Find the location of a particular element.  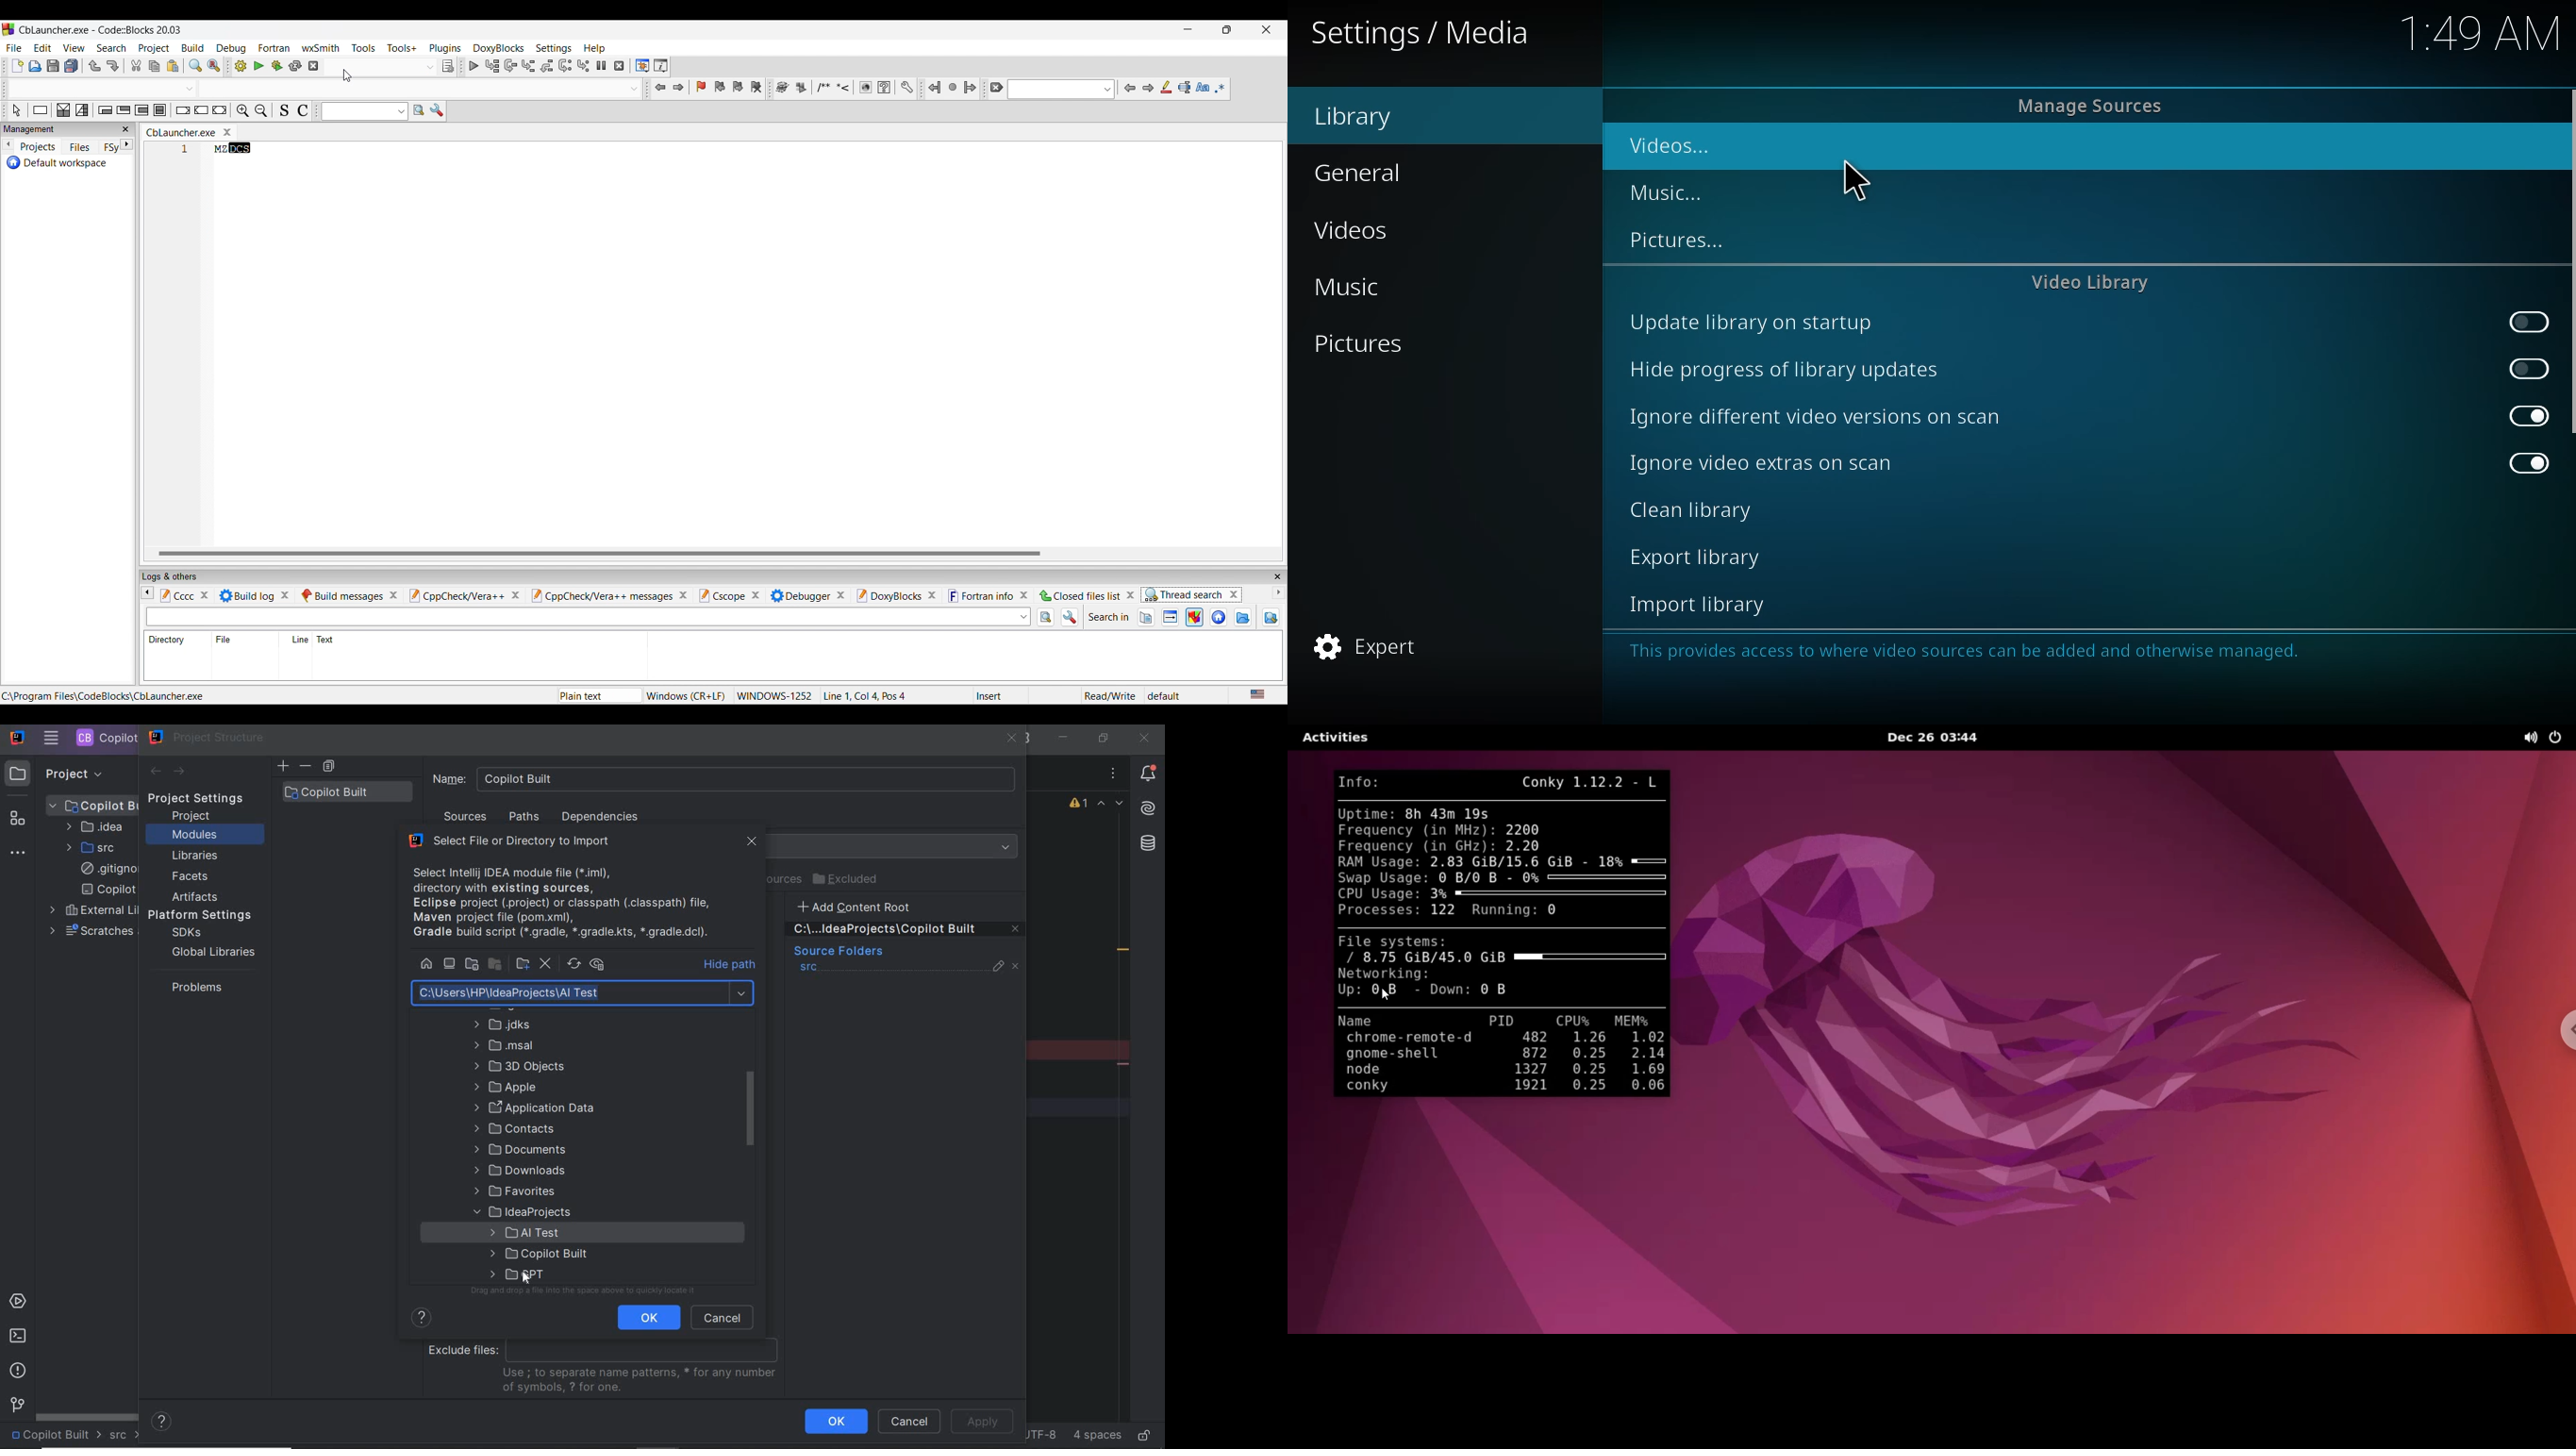

platform settings is located at coordinates (205, 915).